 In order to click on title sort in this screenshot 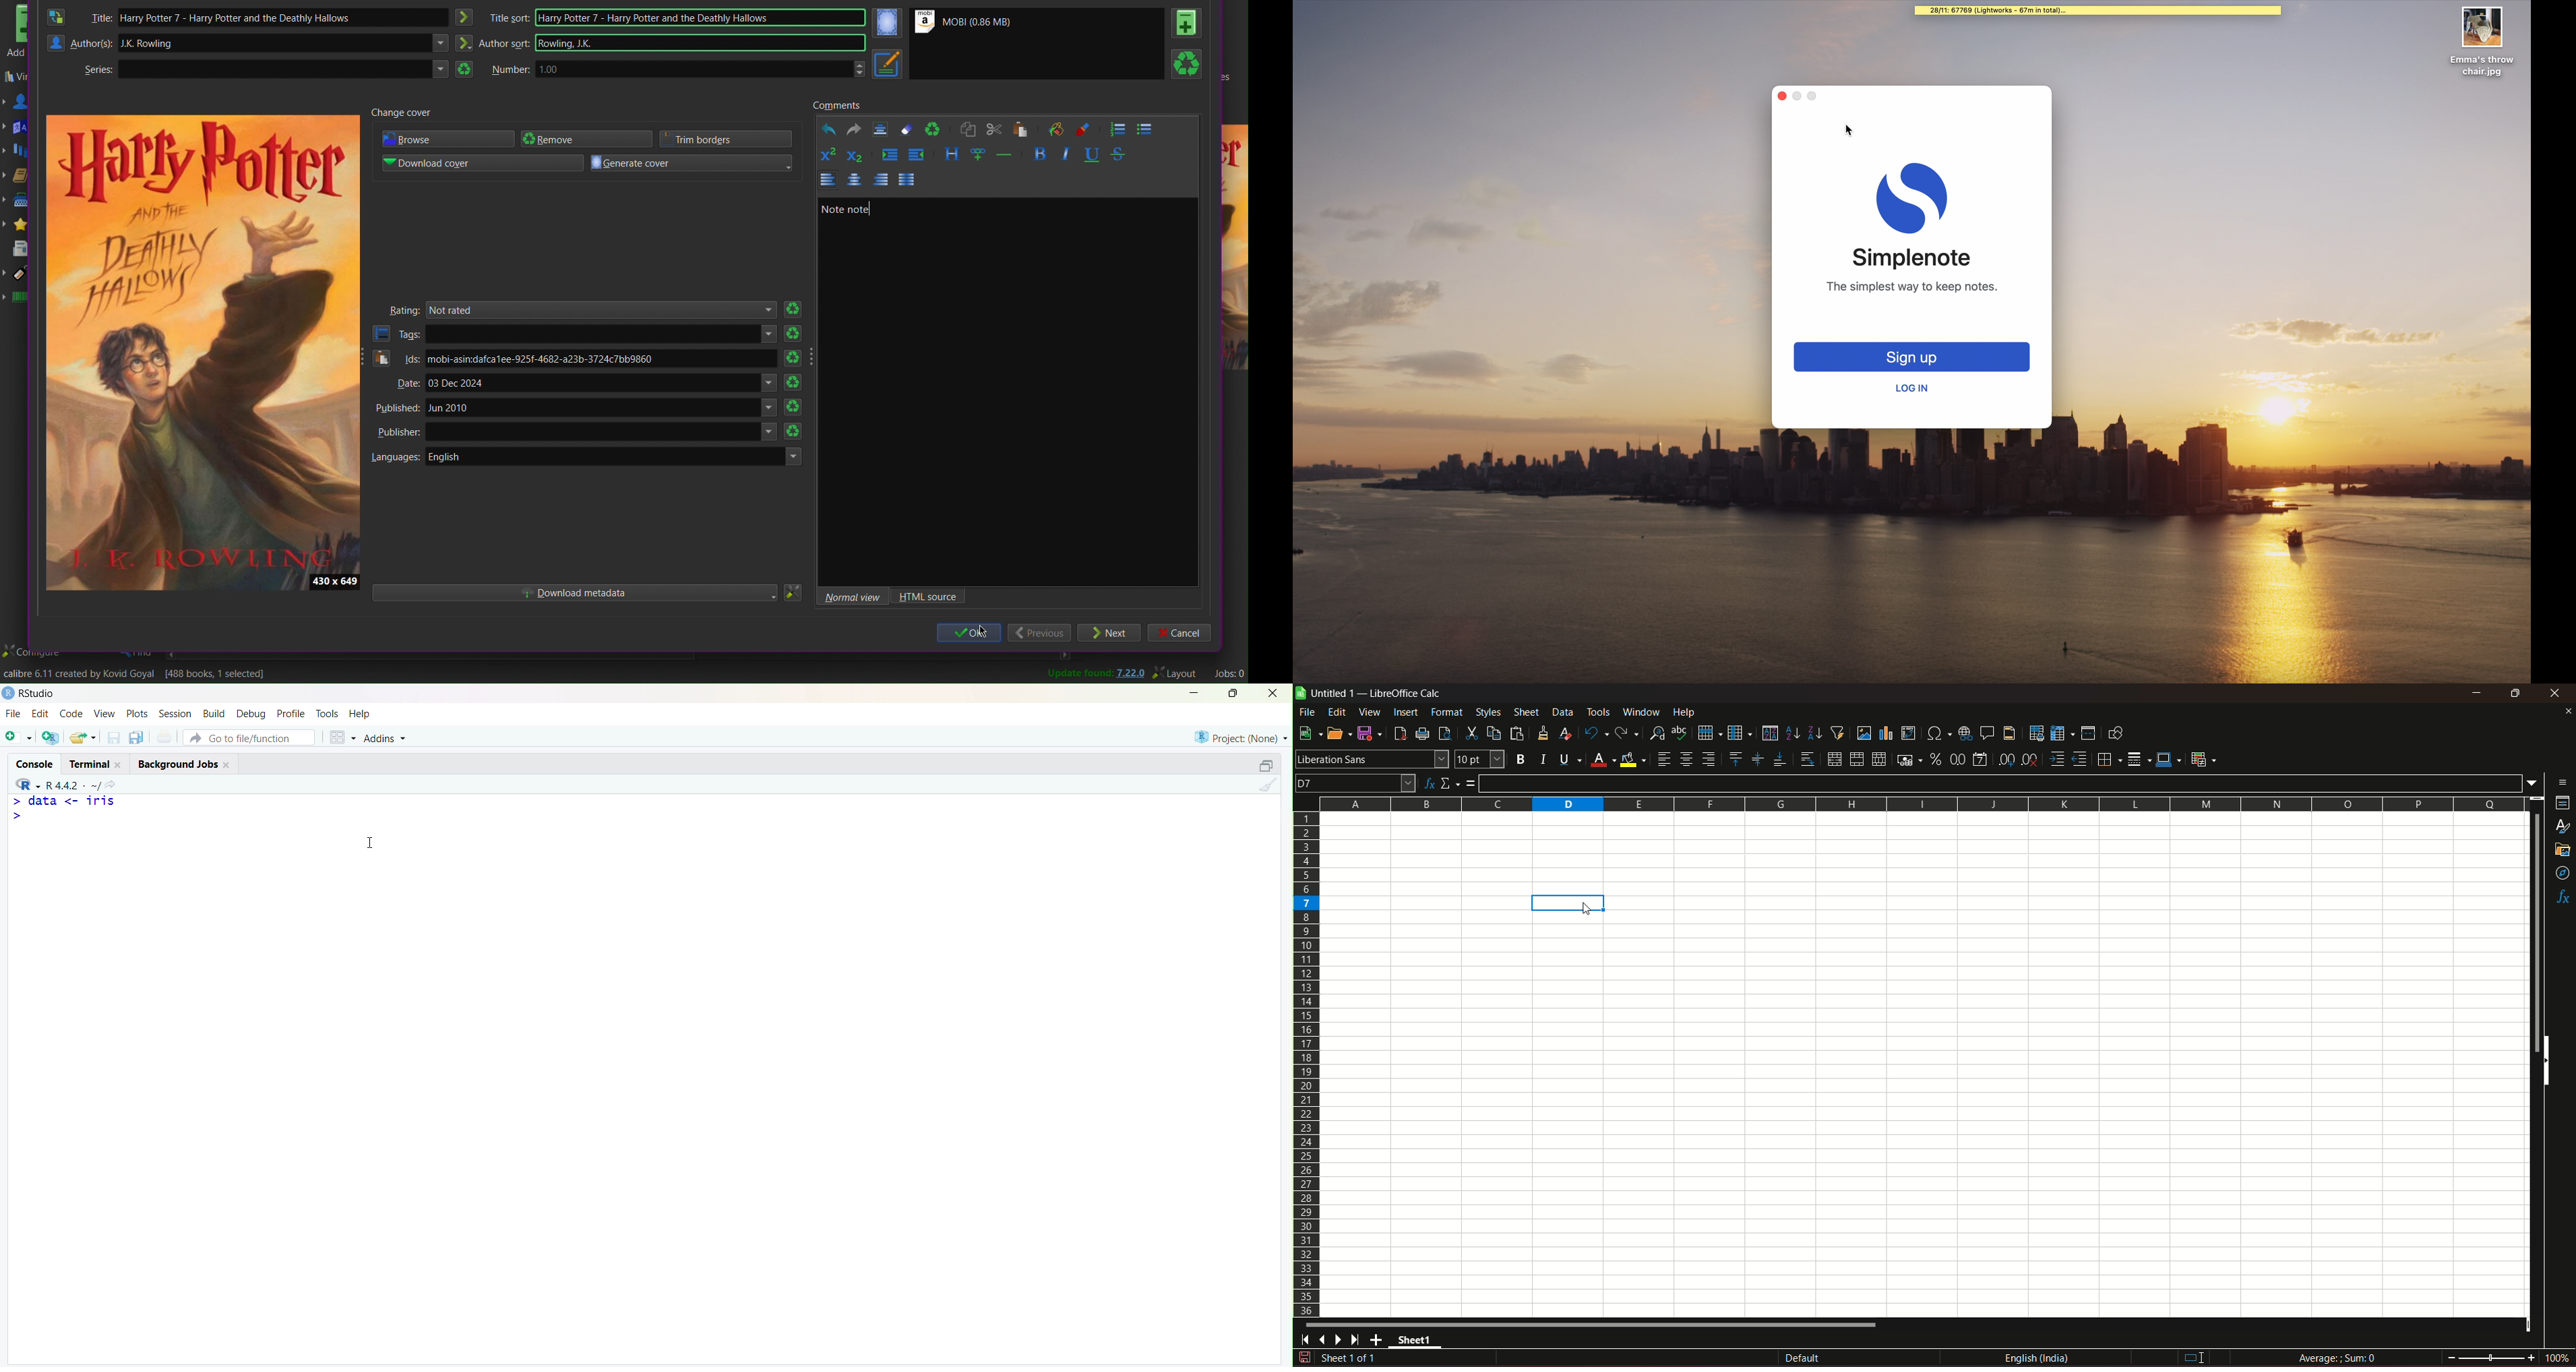, I will do `click(510, 17)`.